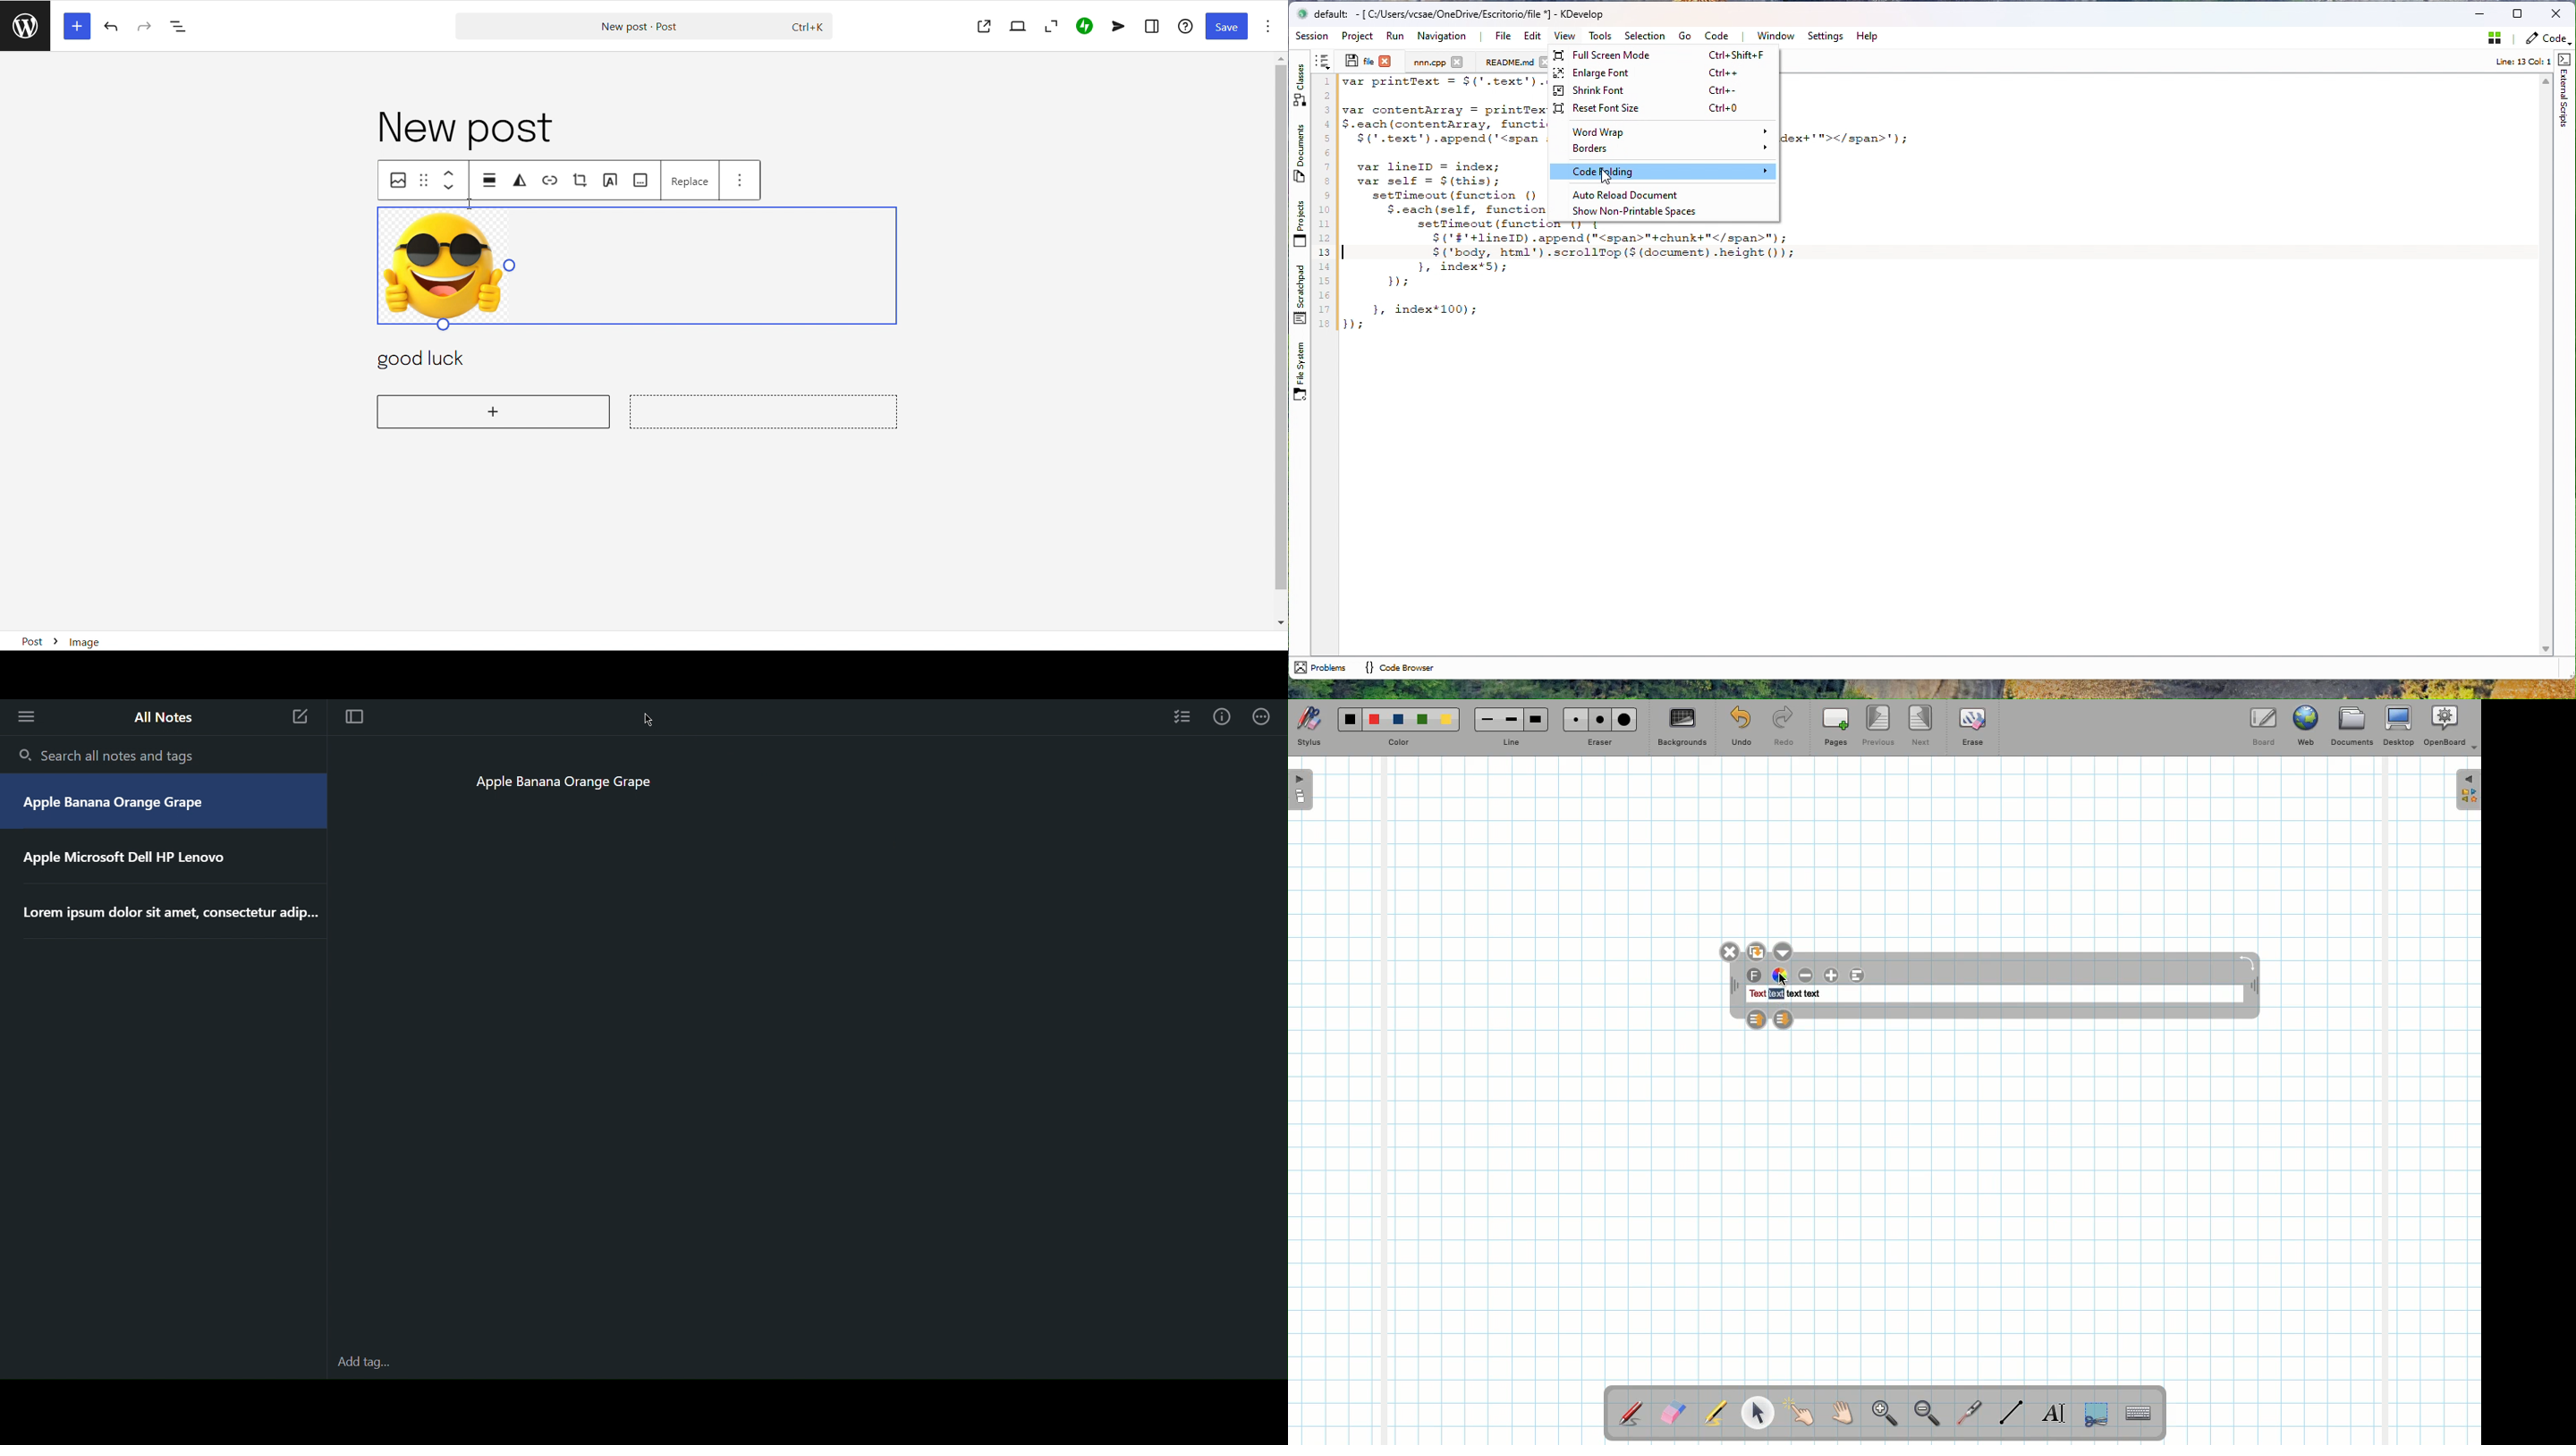 The width and height of the screenshot is (2576, 1456). I want to click on post, so click(468, 129).